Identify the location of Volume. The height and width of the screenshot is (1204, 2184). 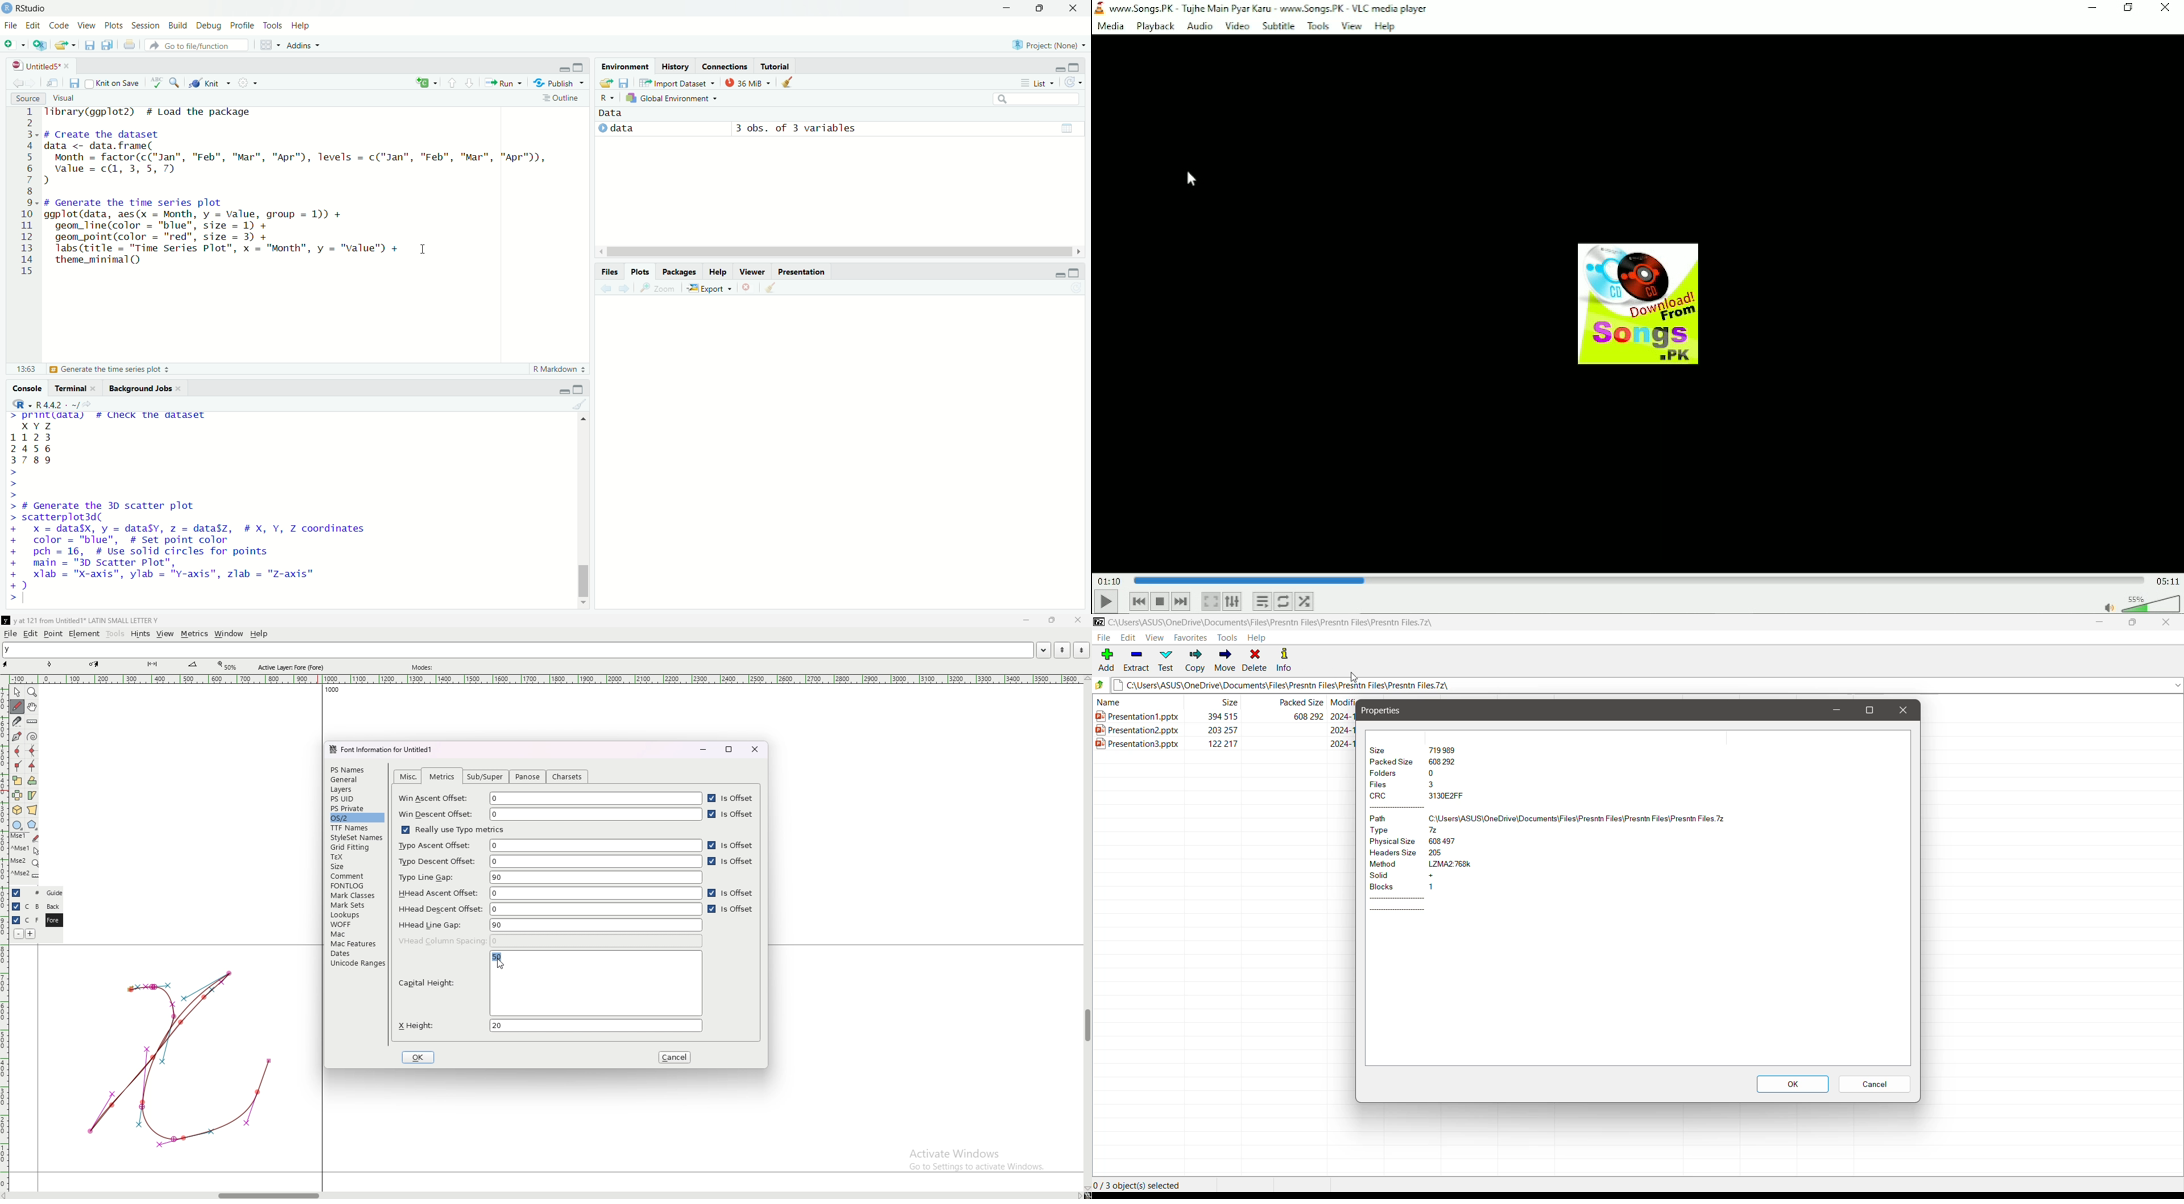
(2140, 603).